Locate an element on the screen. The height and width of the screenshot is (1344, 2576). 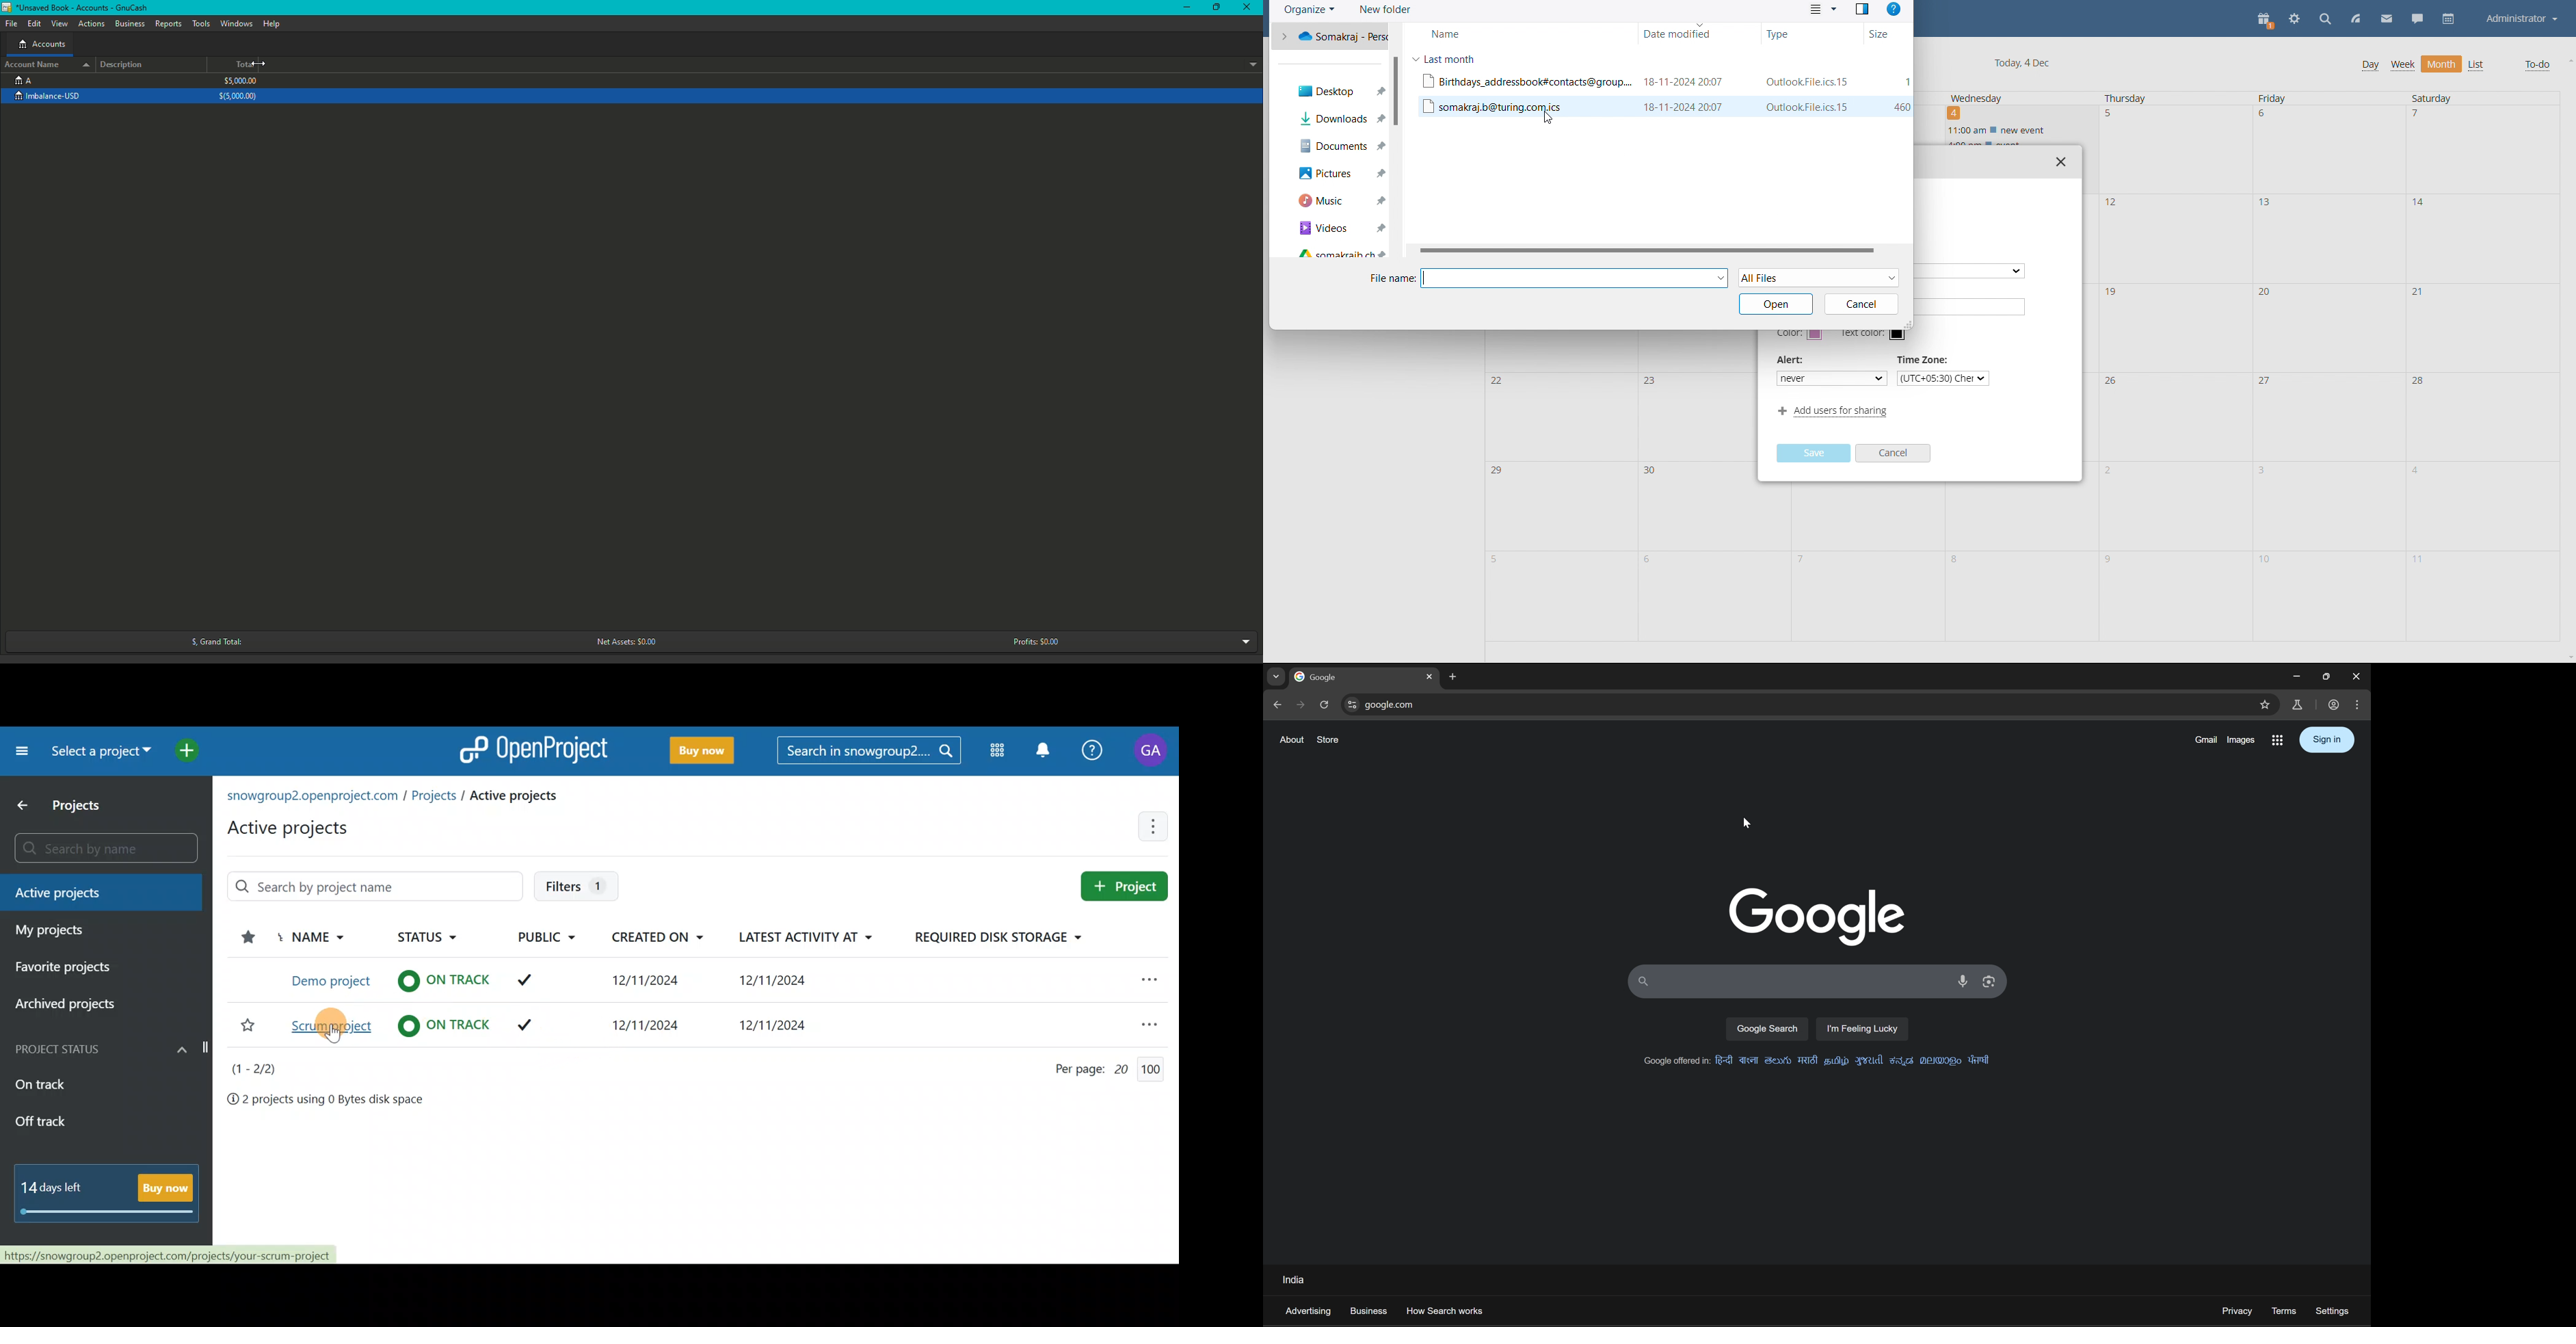
chrome labs is located at coordinates (2298, 703).